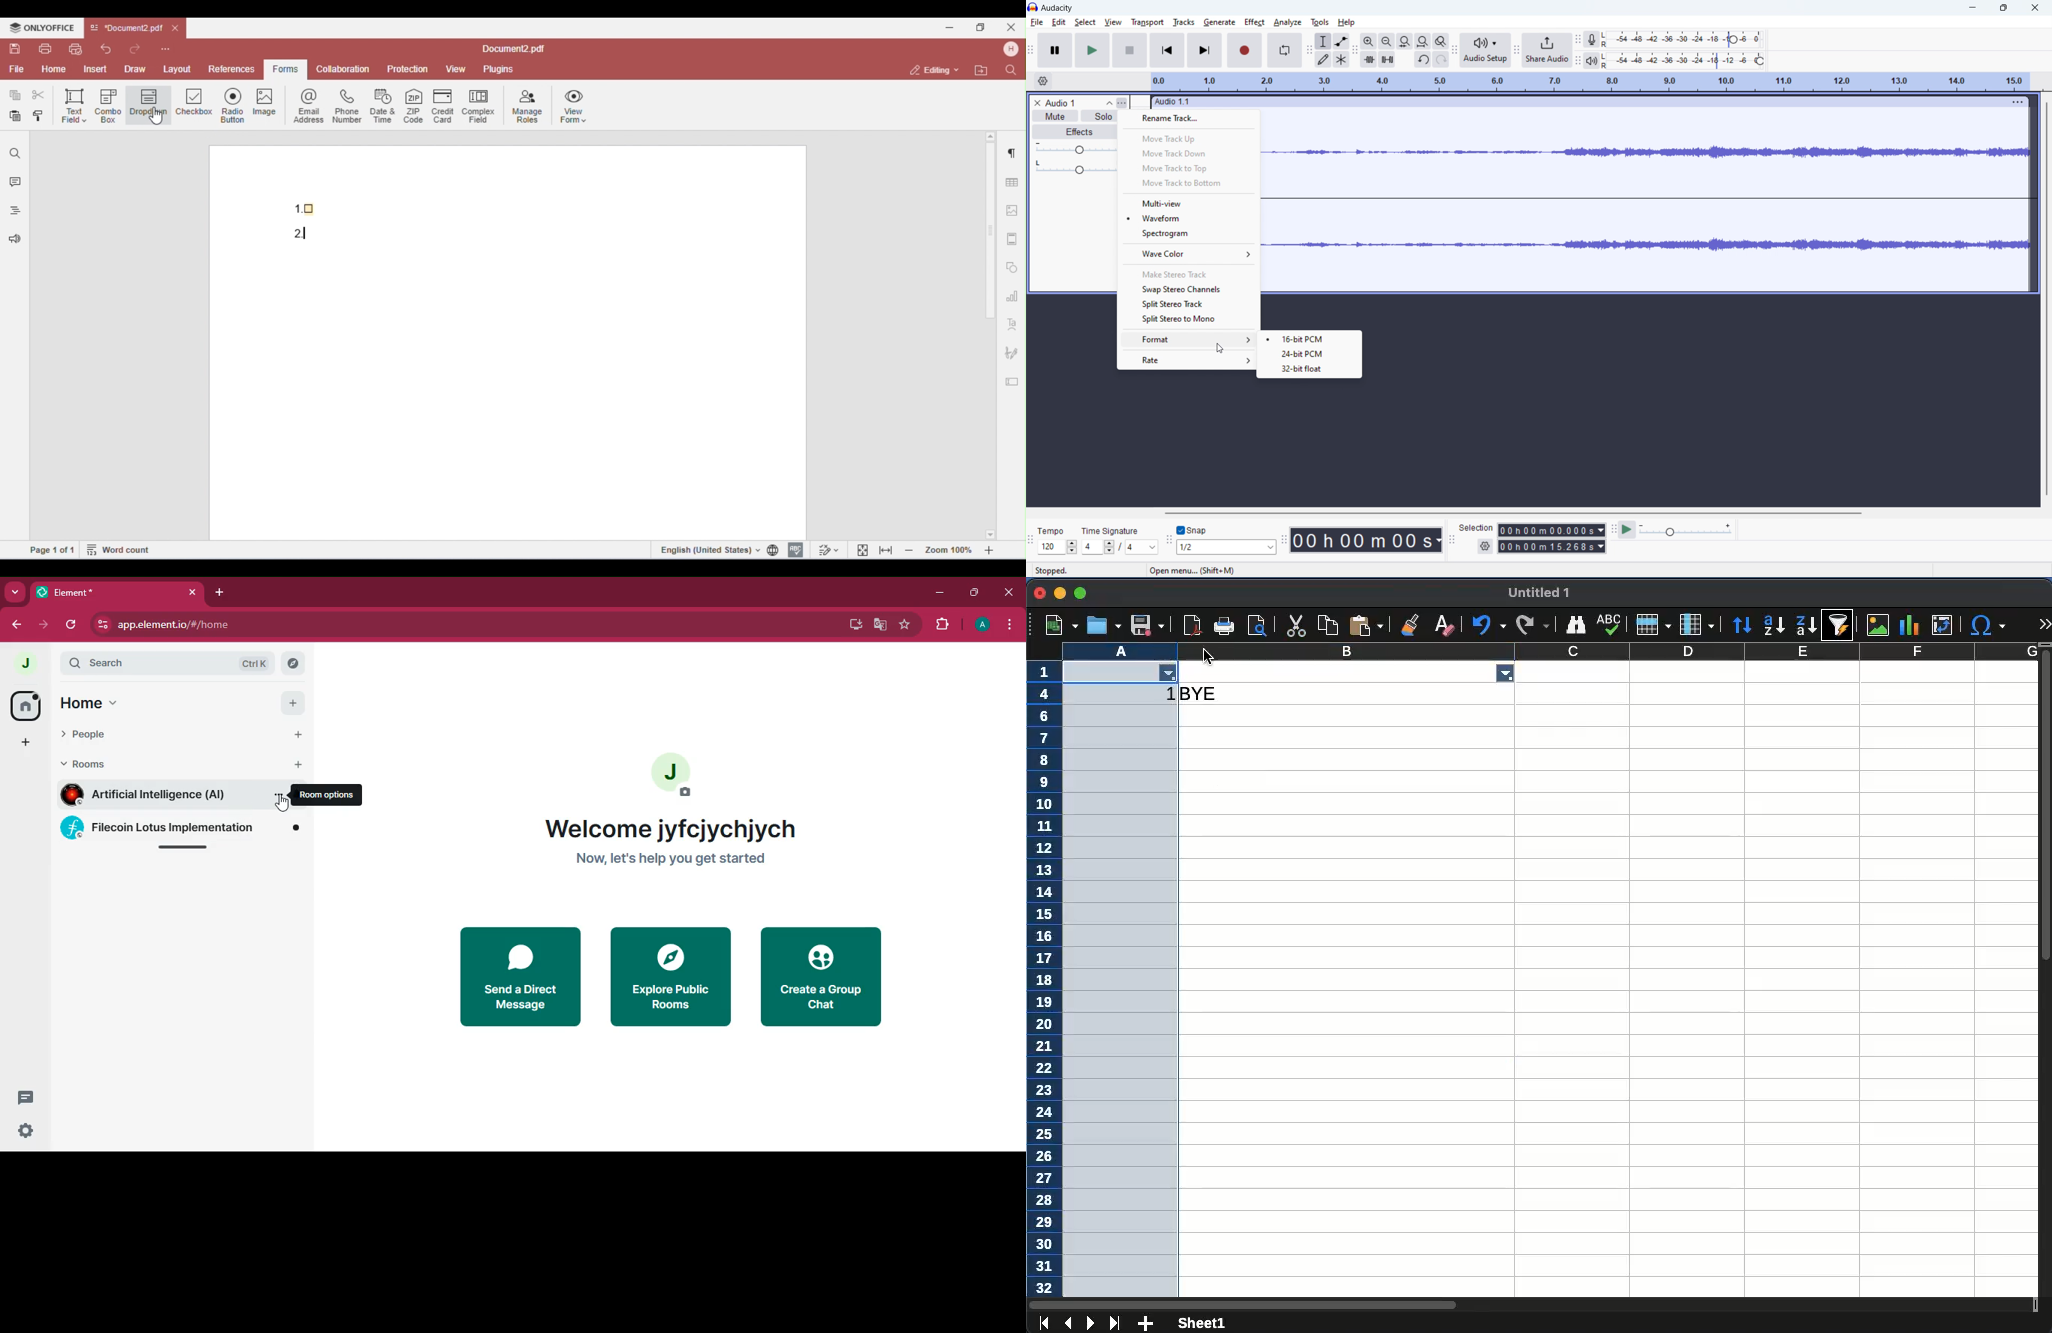 Image resolution: width=2072 pixels, height=1344 pixels. What do you see at coordinates (1686, 529) in the screenshot?
I see `playback speed` at bounding box center [1686, 529].